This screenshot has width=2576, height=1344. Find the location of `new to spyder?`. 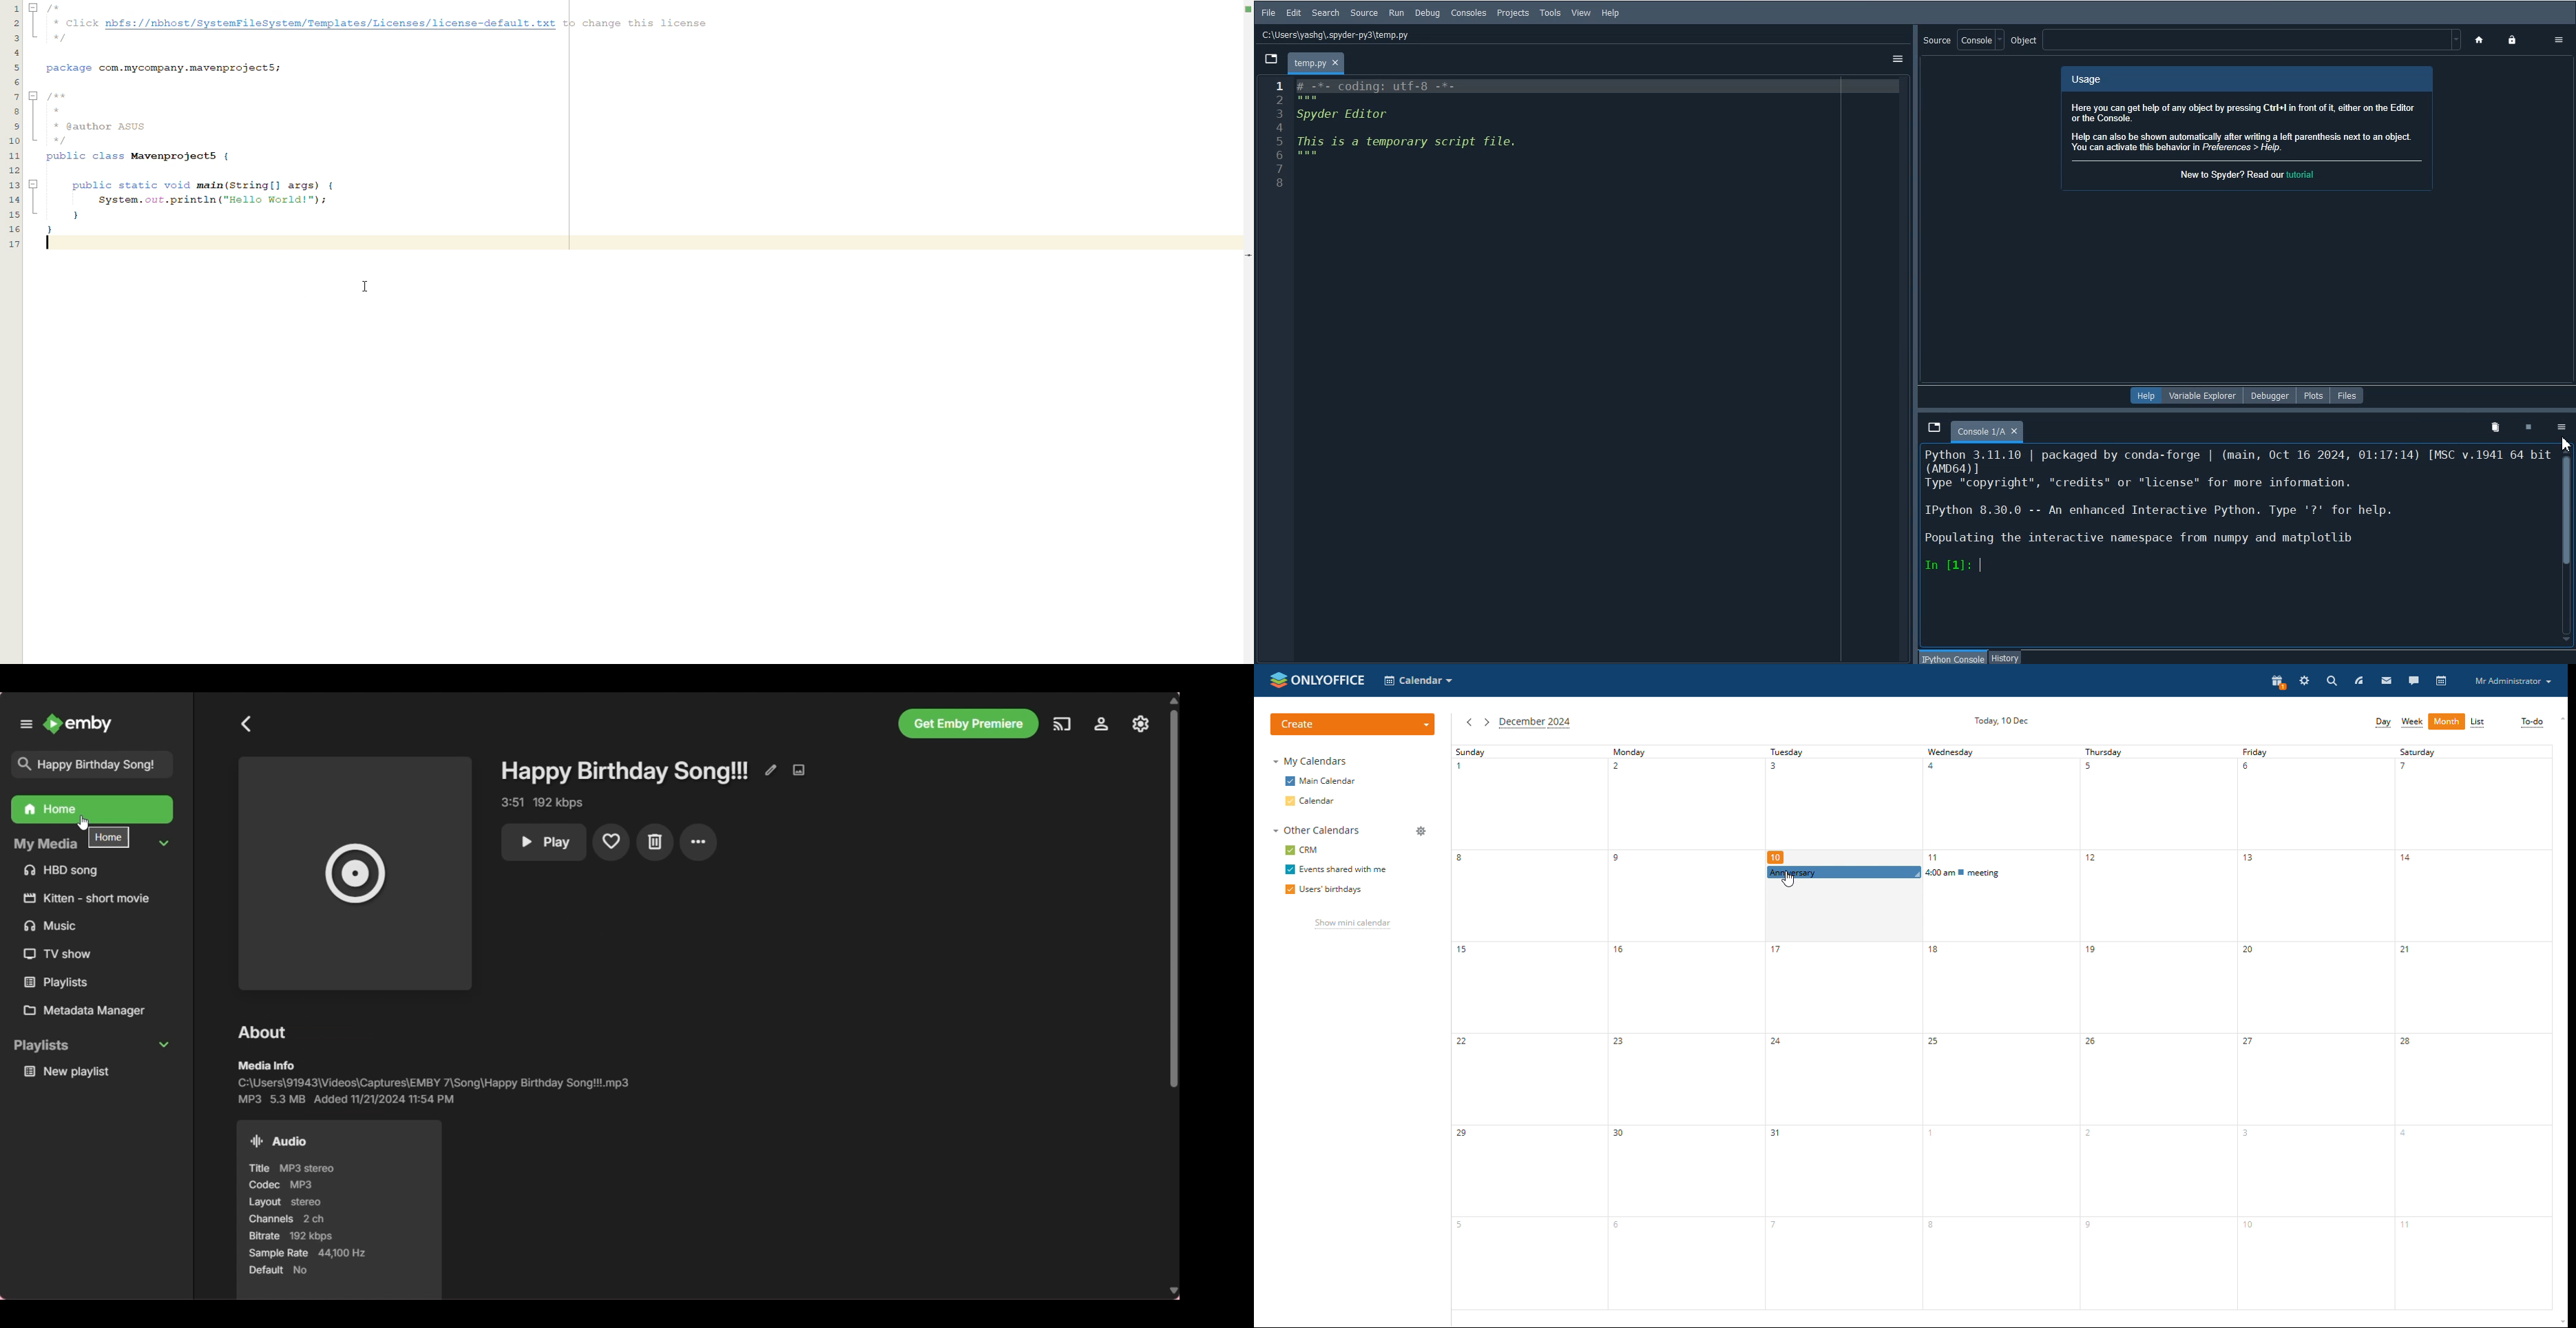

new to spyder? is located at coordinates (2231, 175).